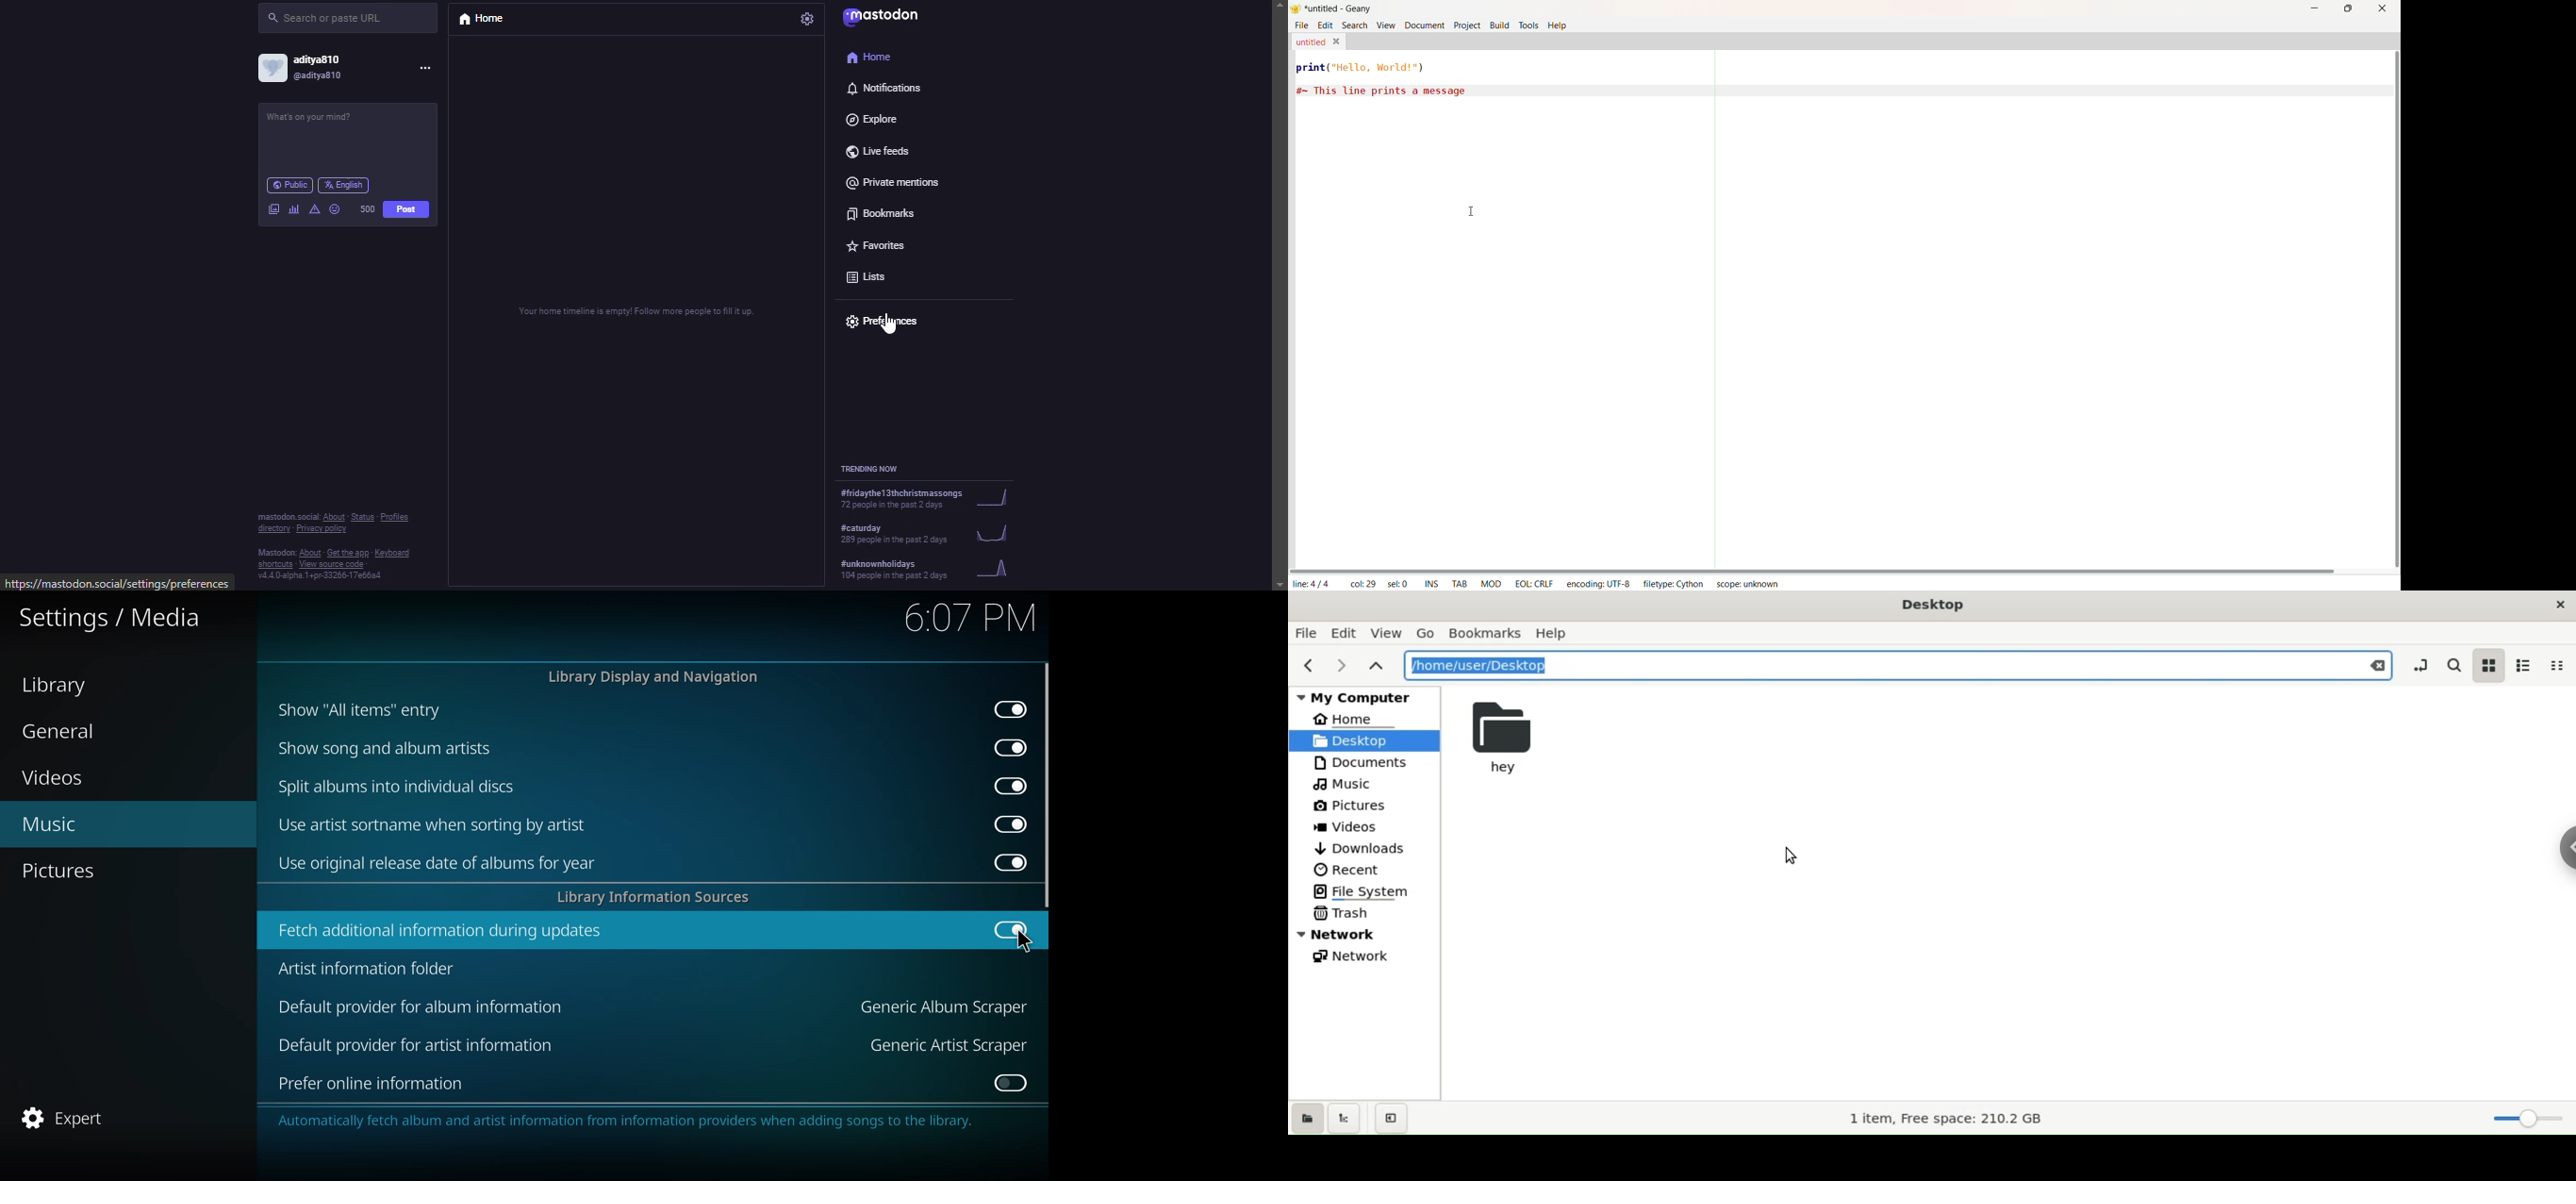 The height and width of the screenshot is (1204, 2576). Describe the element at coordinates (625, 1124) in the screenshot. I see `Automatically fetch album and artist information from information providers when adding songs to the library.` at that location.